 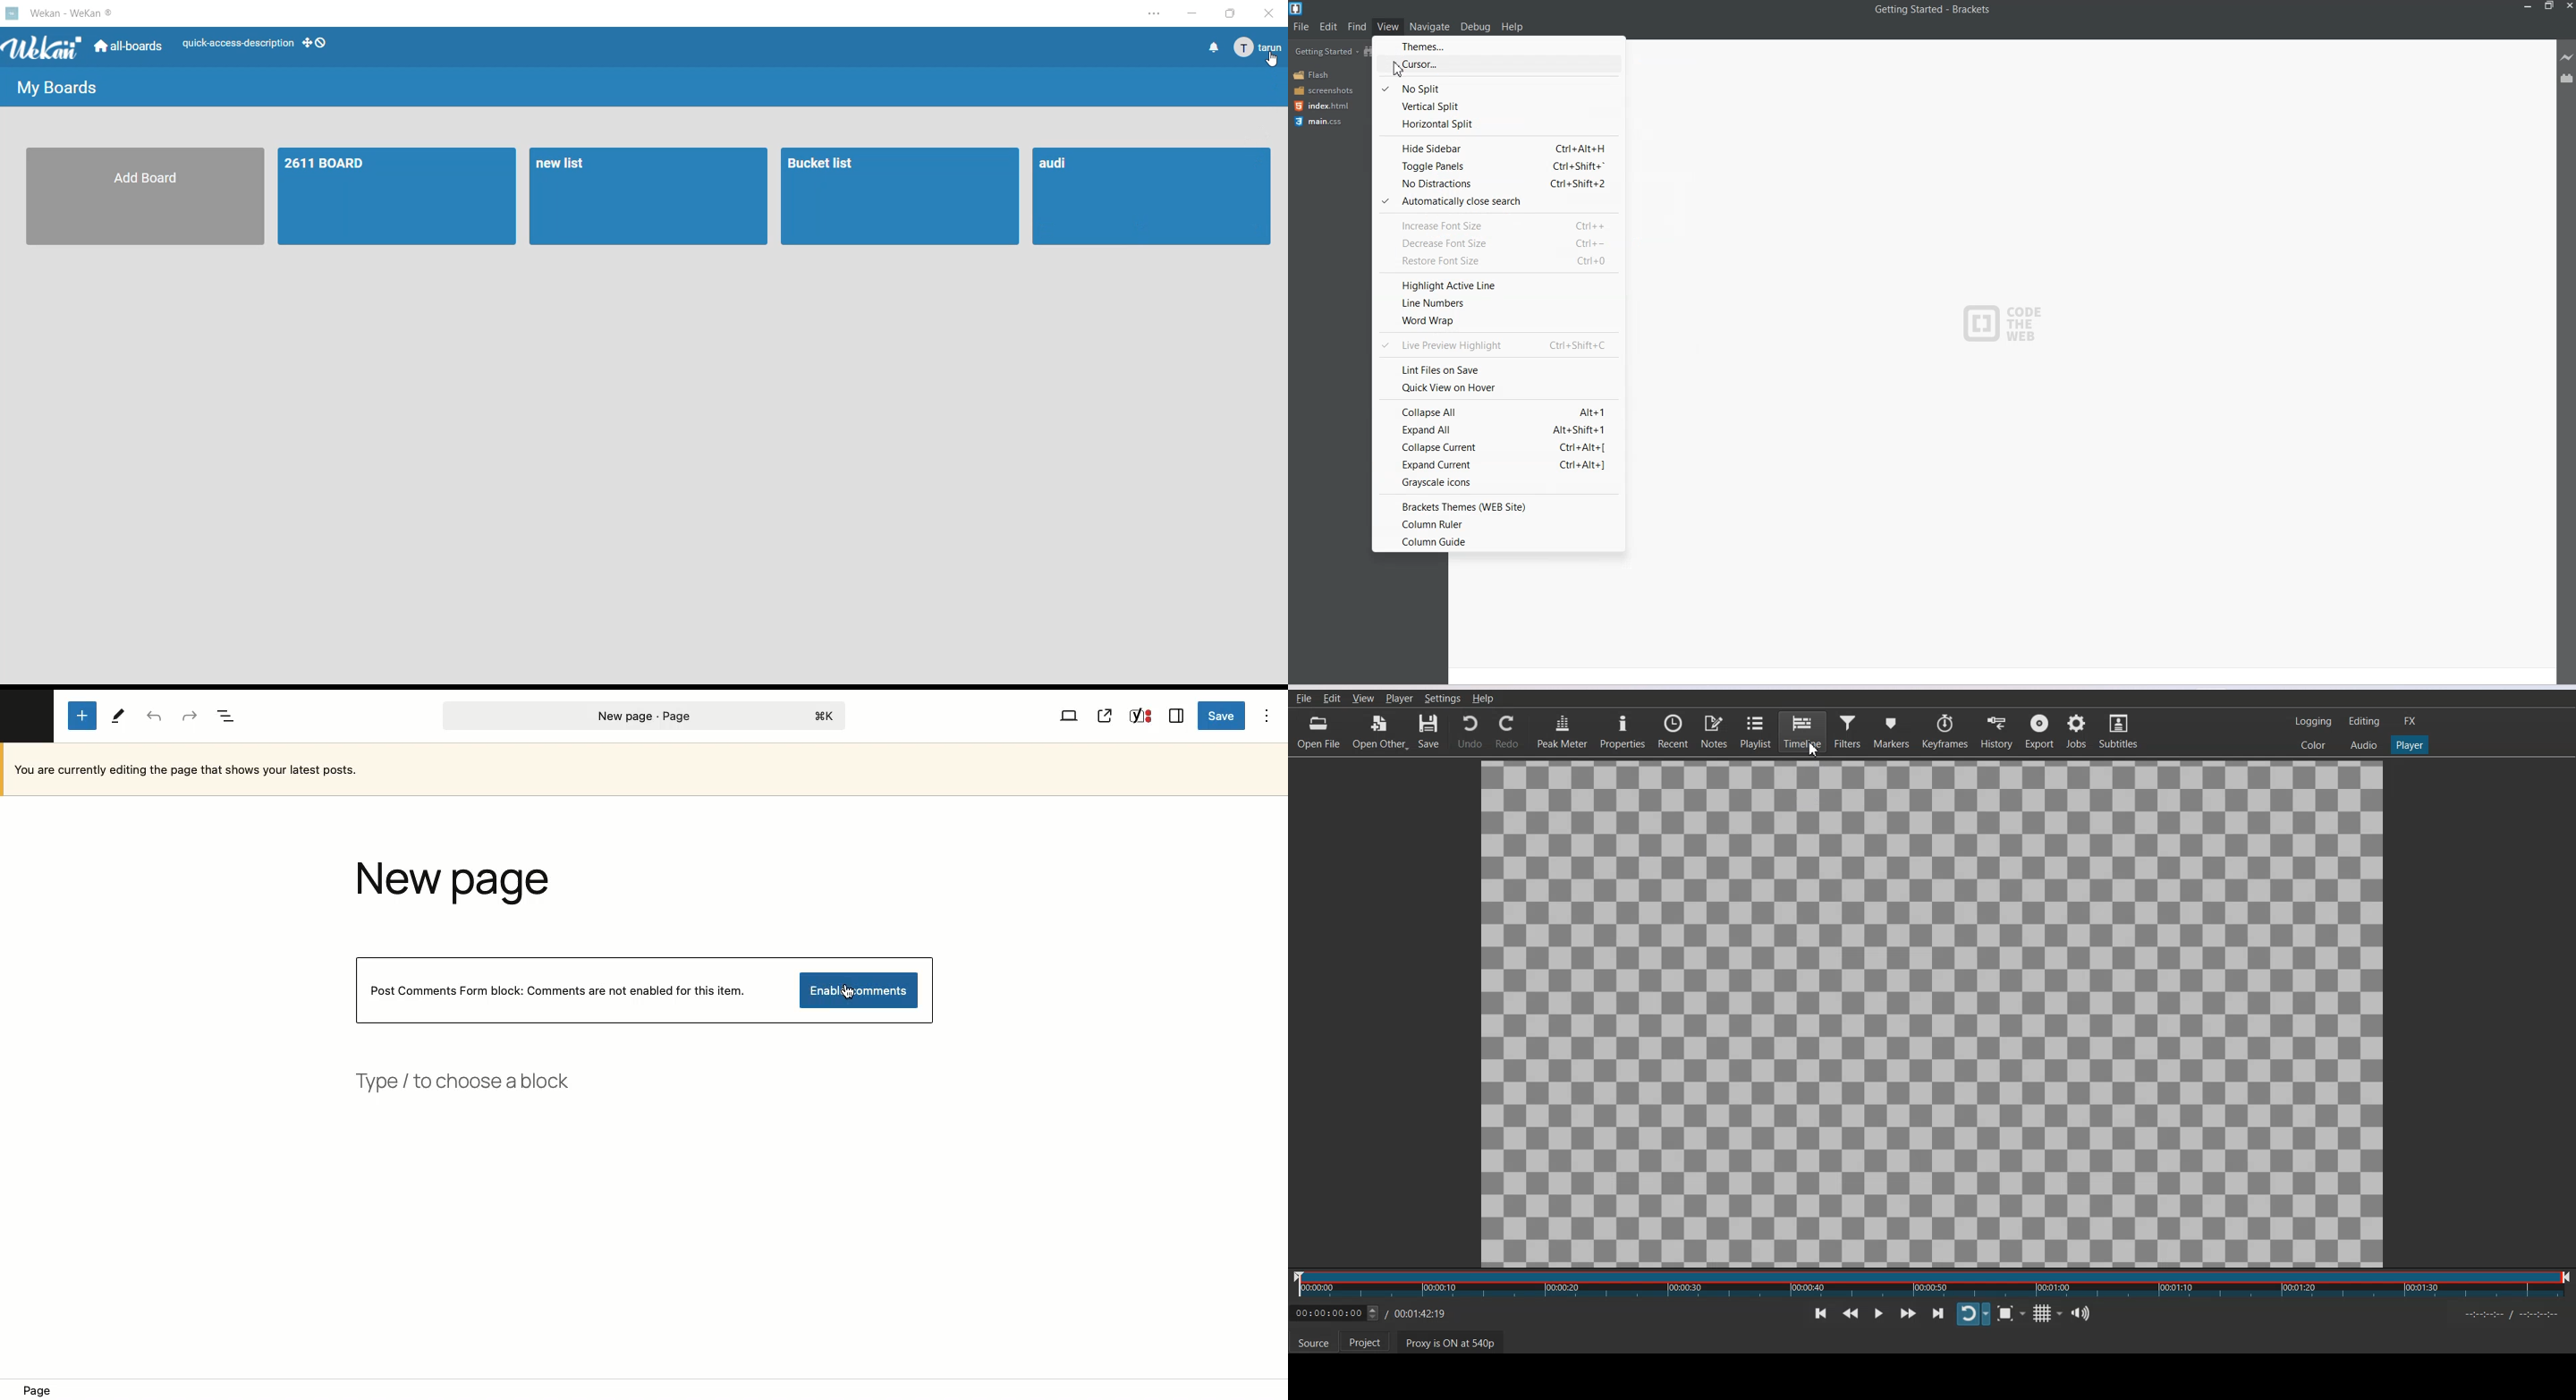 What do you see at coordinates (1398, 71) in the screenshot?
I see `Cursor` at bounding box center [1398, 71].